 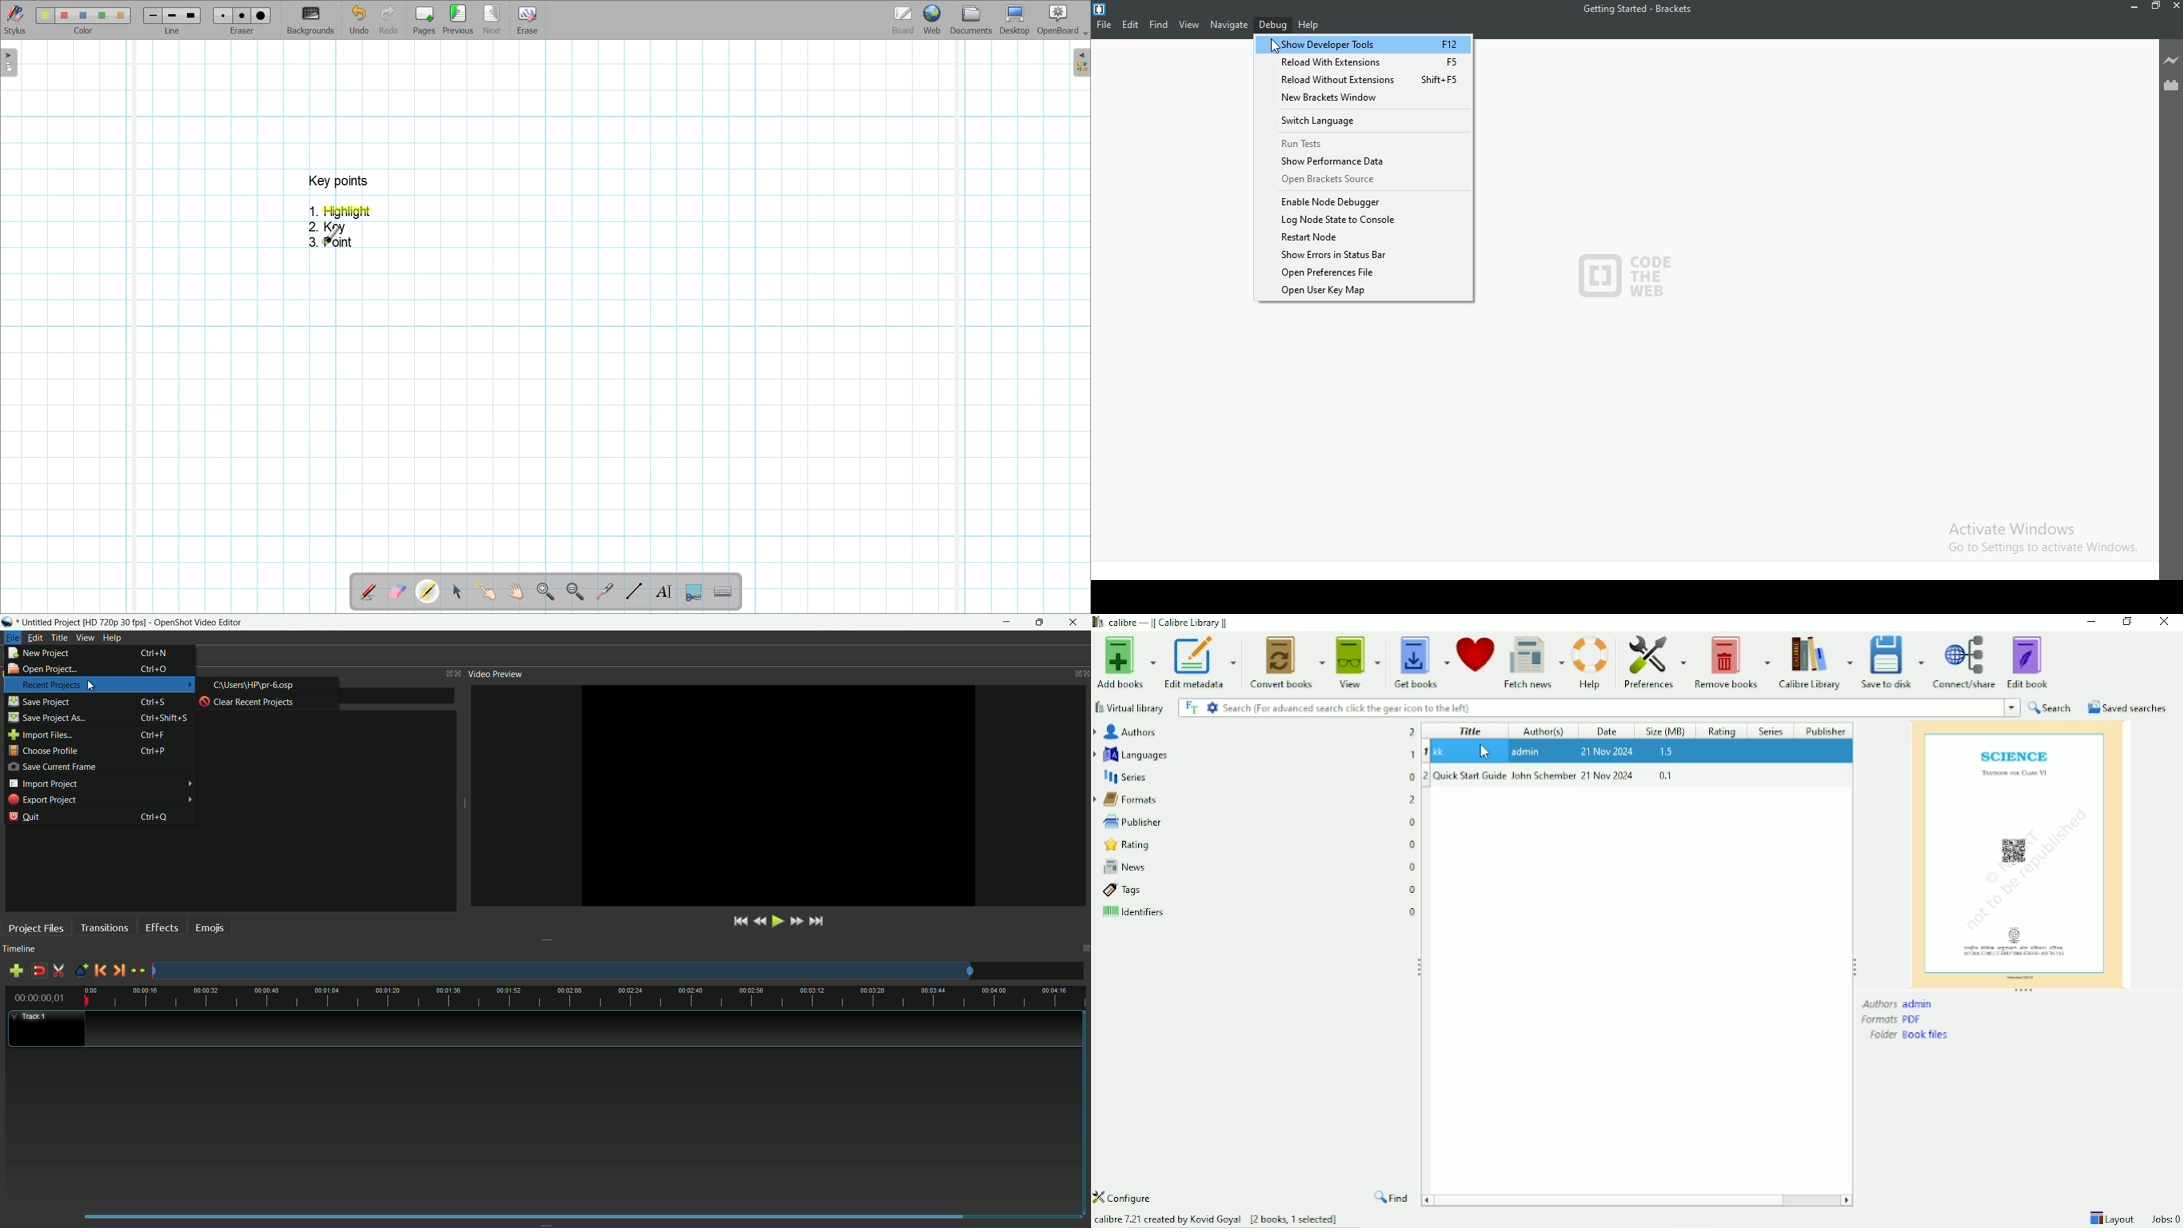 What do you see at coordinates (98, 970) in the screenshot?
I see `previous marker` at bounding box center [98, 970].